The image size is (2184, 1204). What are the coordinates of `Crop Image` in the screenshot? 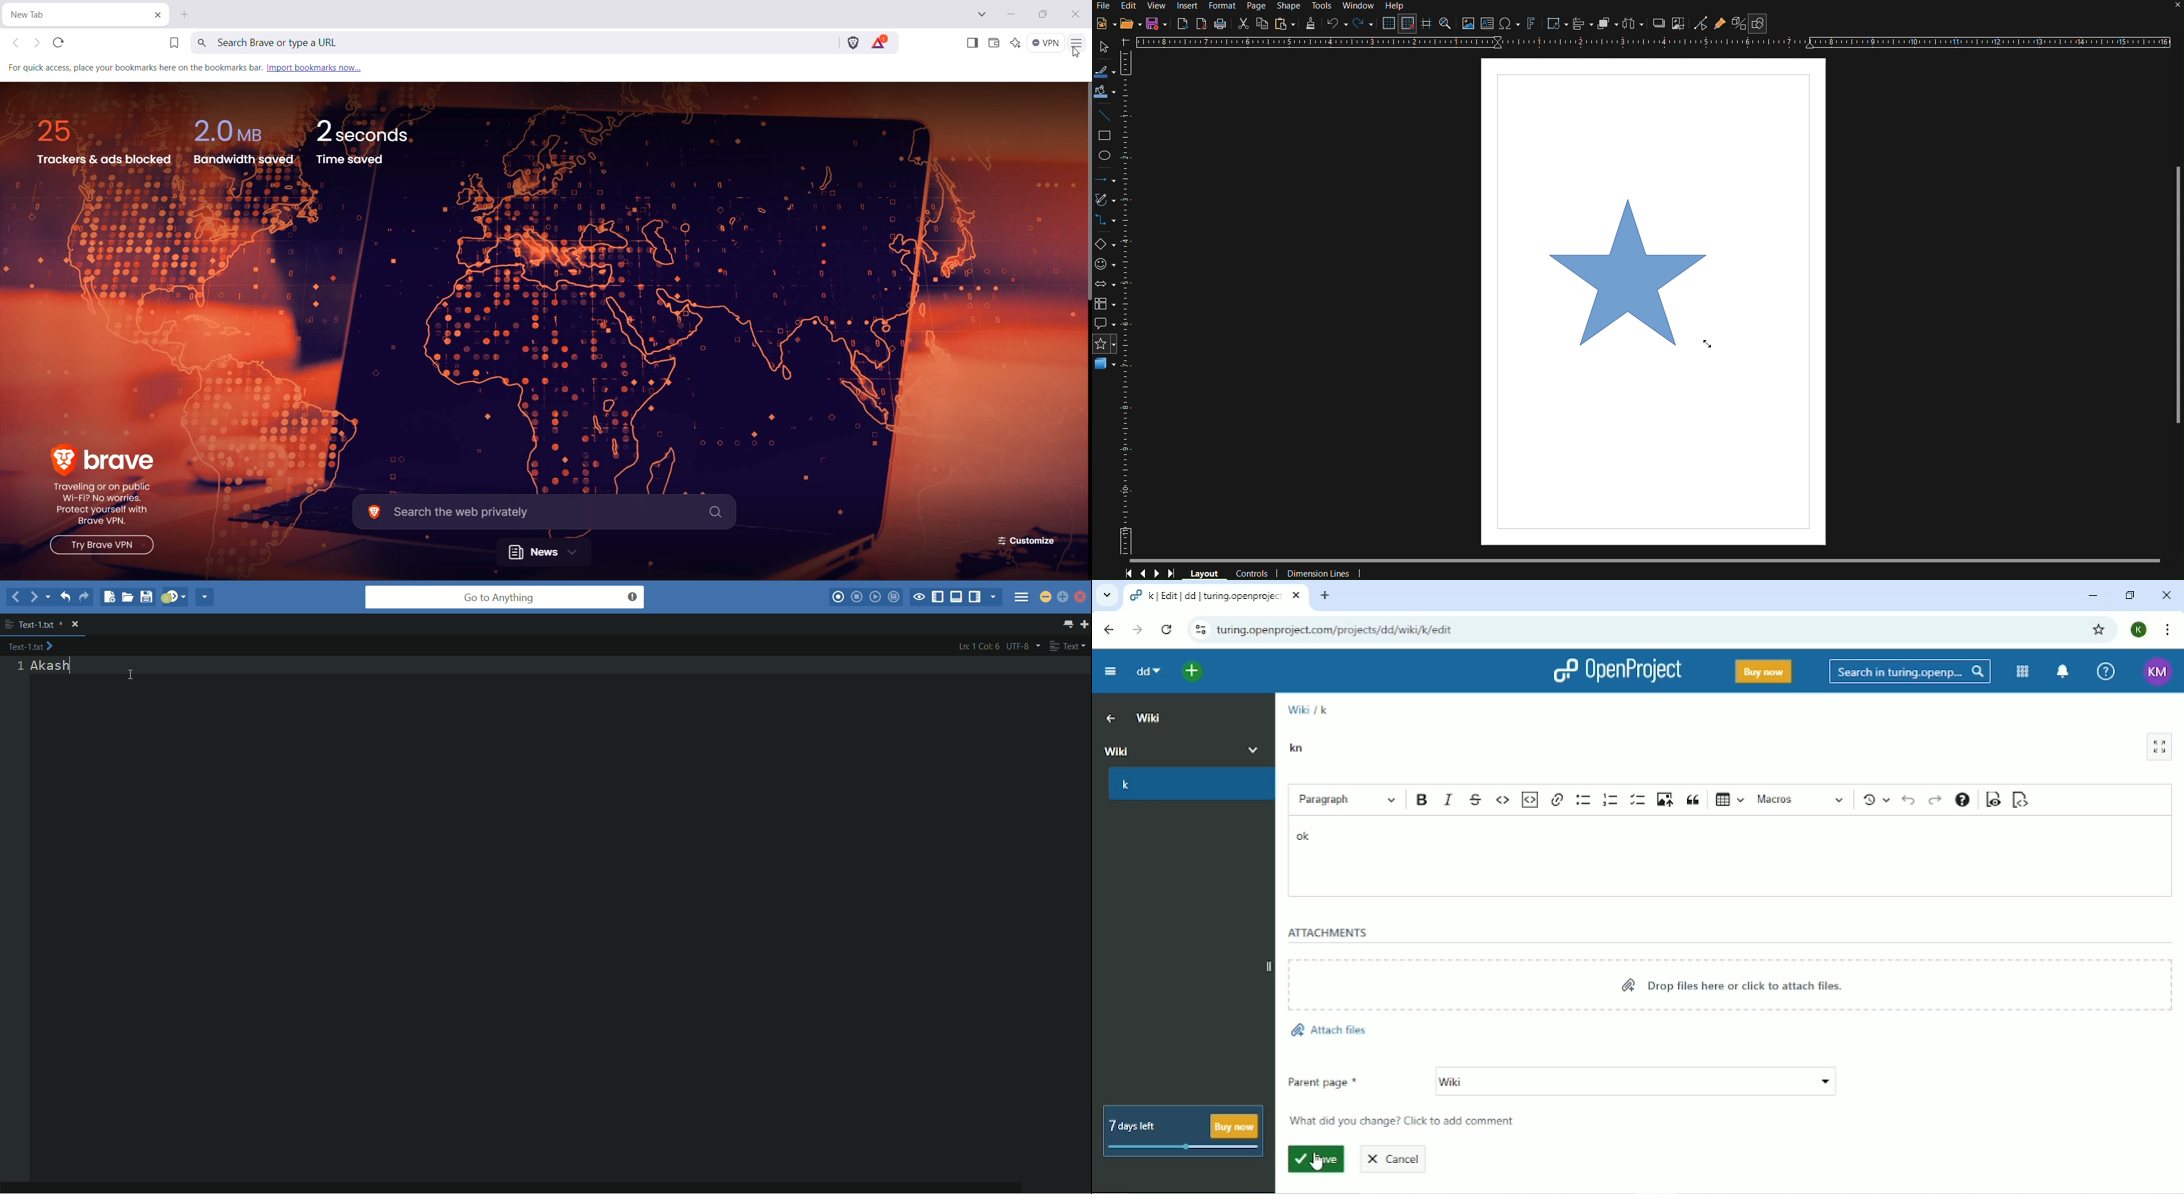 It's located at (1679, 25).